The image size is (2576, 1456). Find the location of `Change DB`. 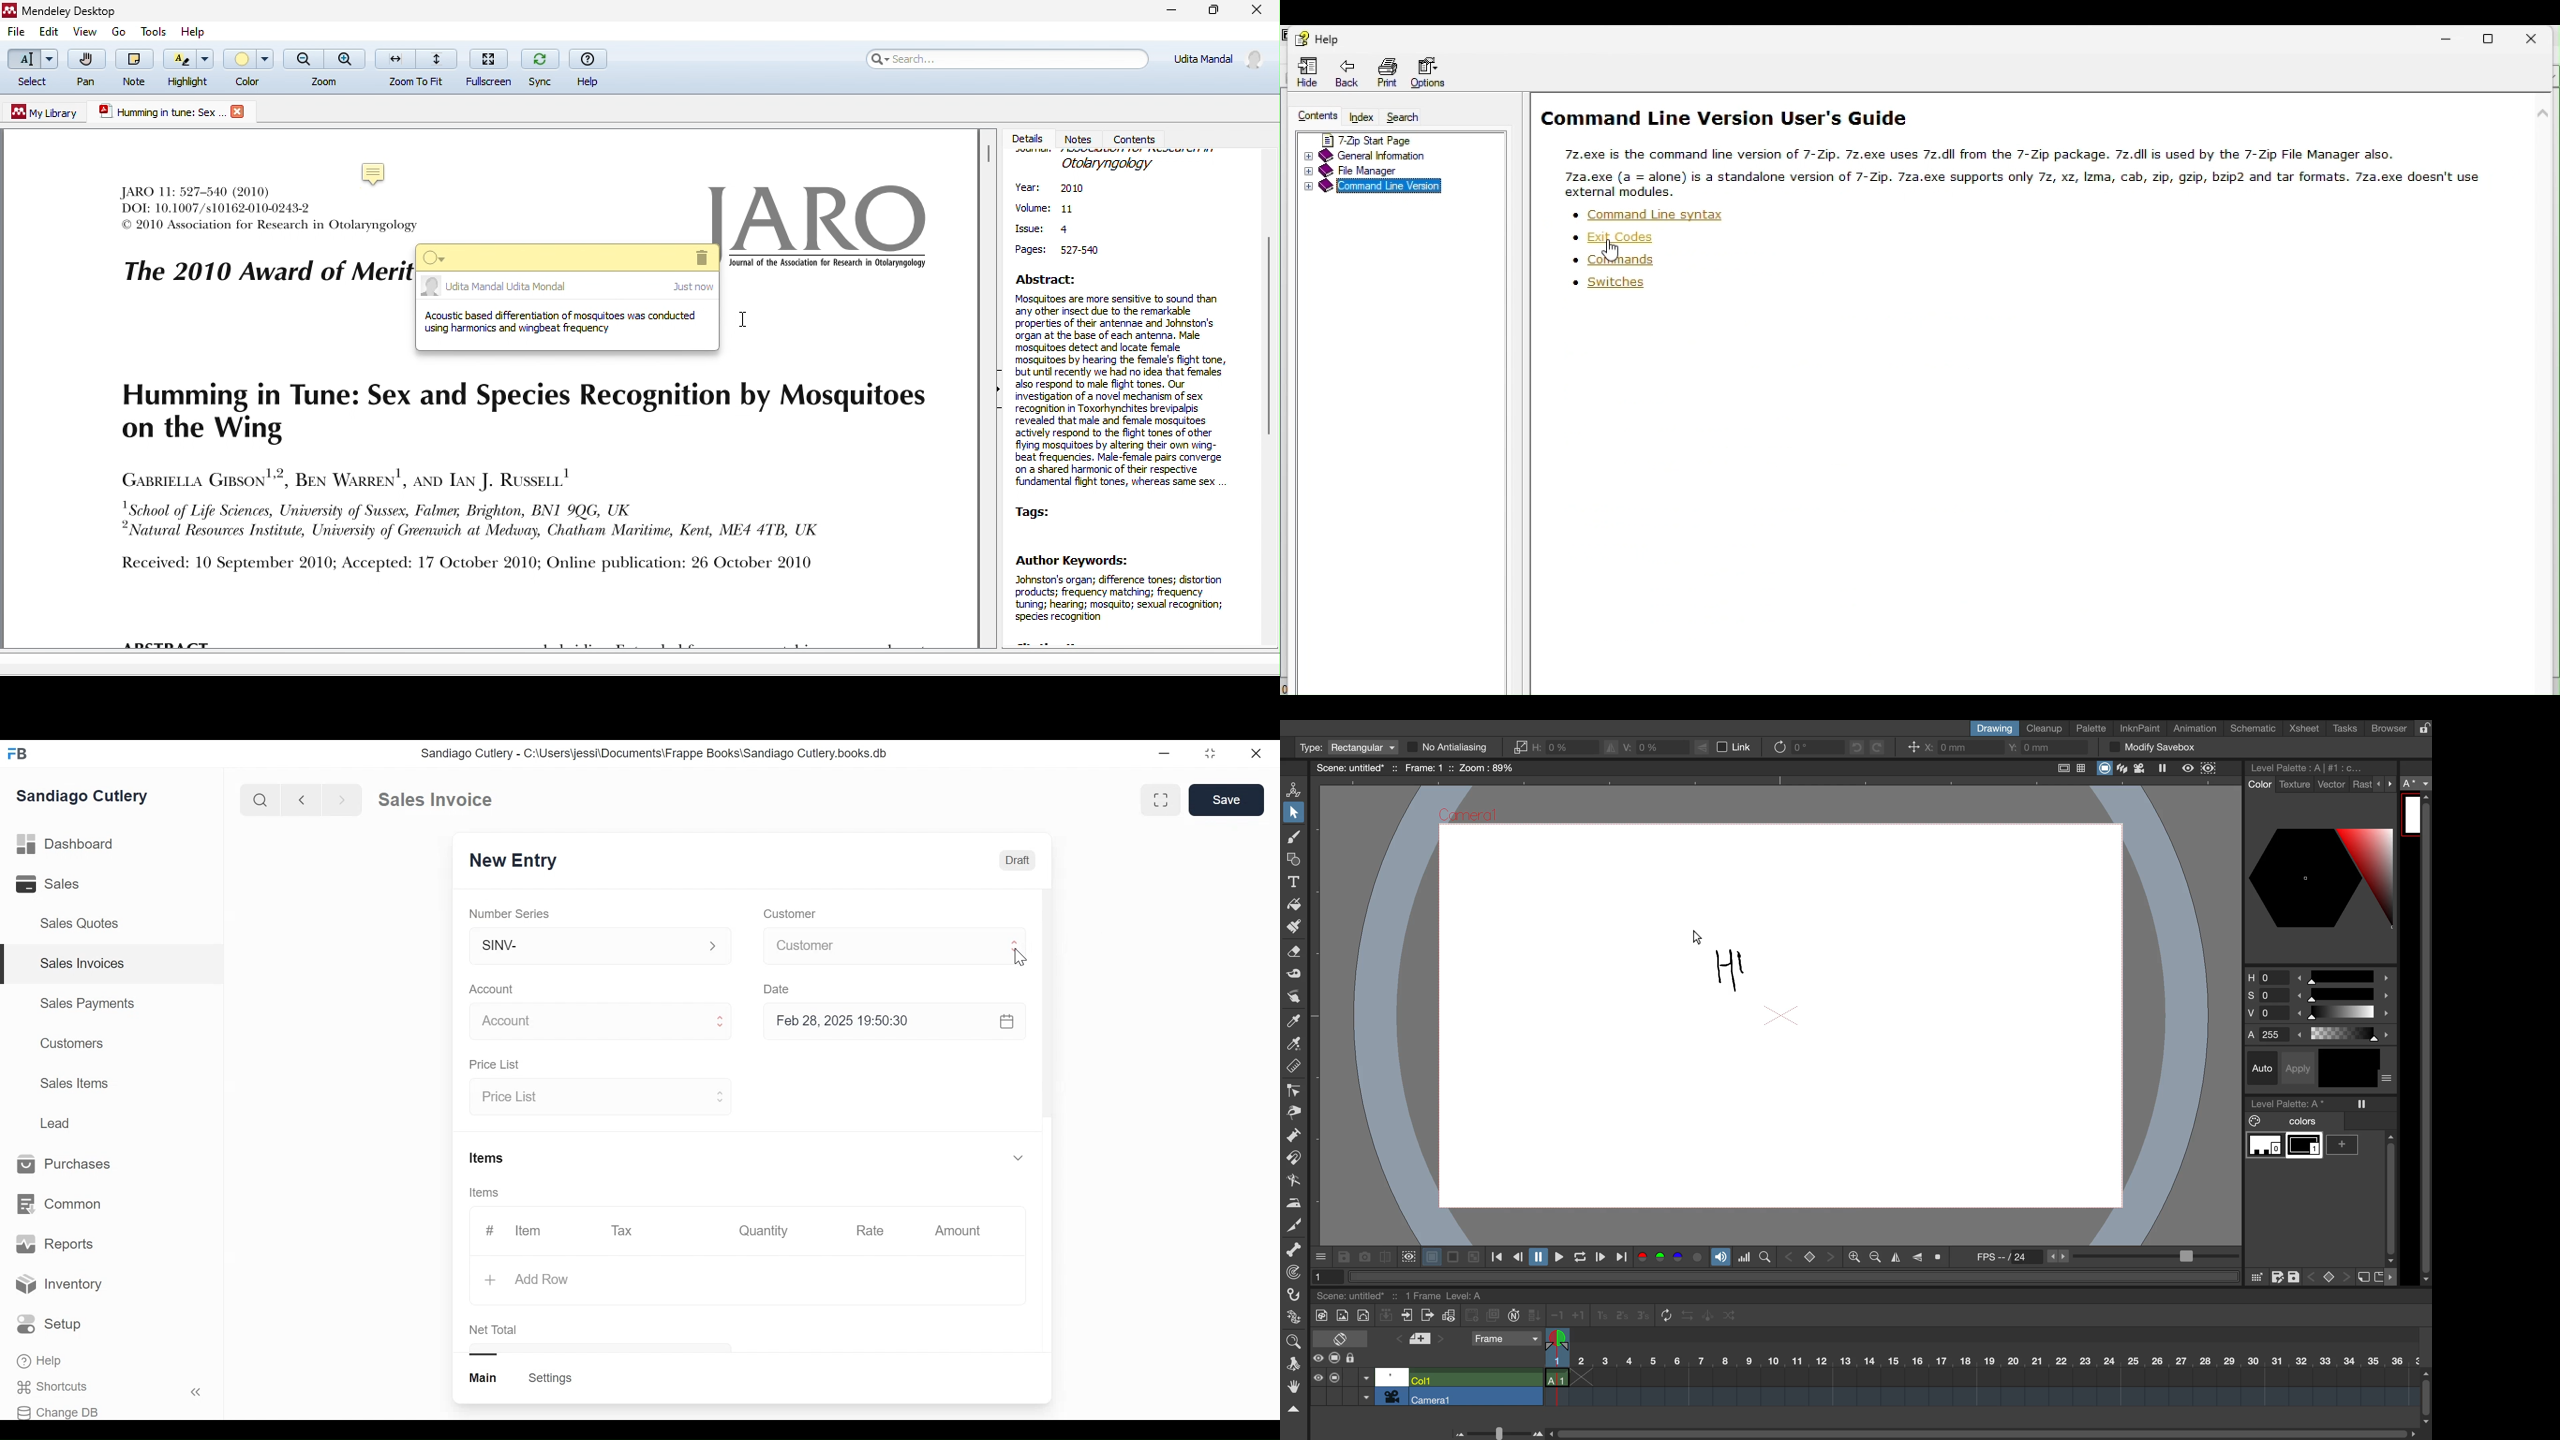

Change DB is located at coordinates (58, 1413).